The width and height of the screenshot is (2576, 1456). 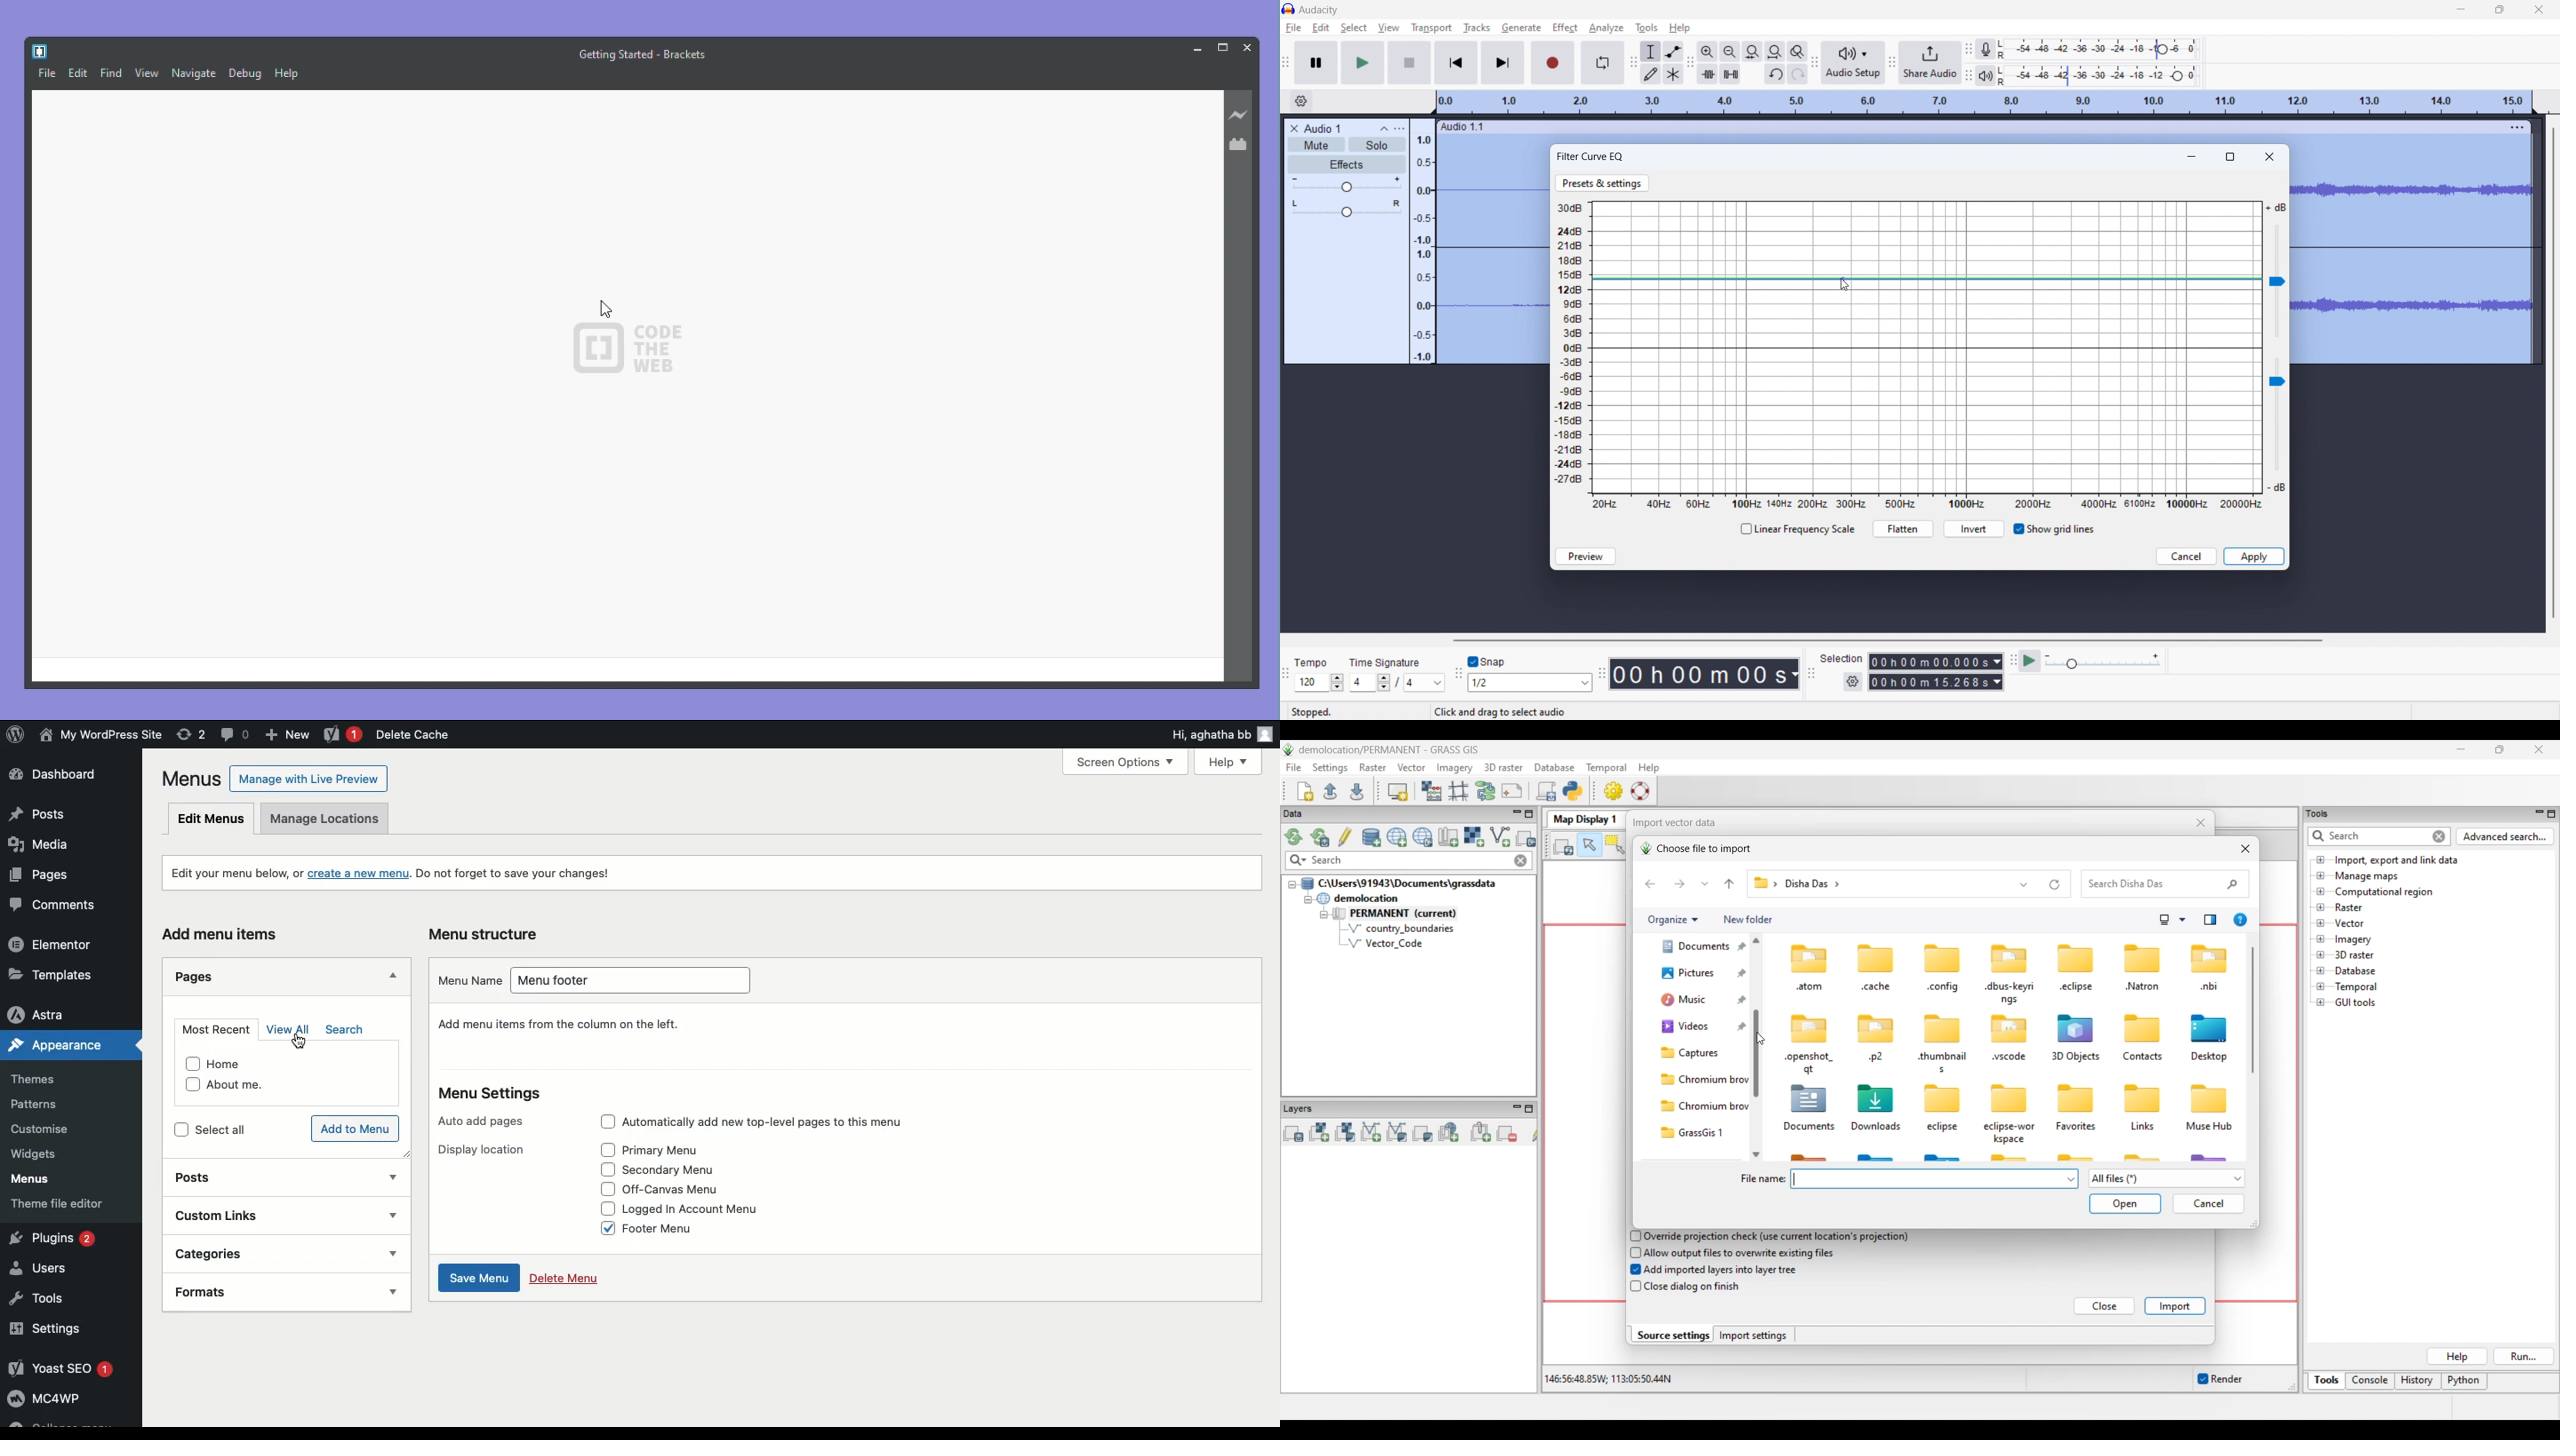 What do you see at coordinates (2231, 155) in the screenshot?
I see `maximize` at bounding box center [2231, 155].